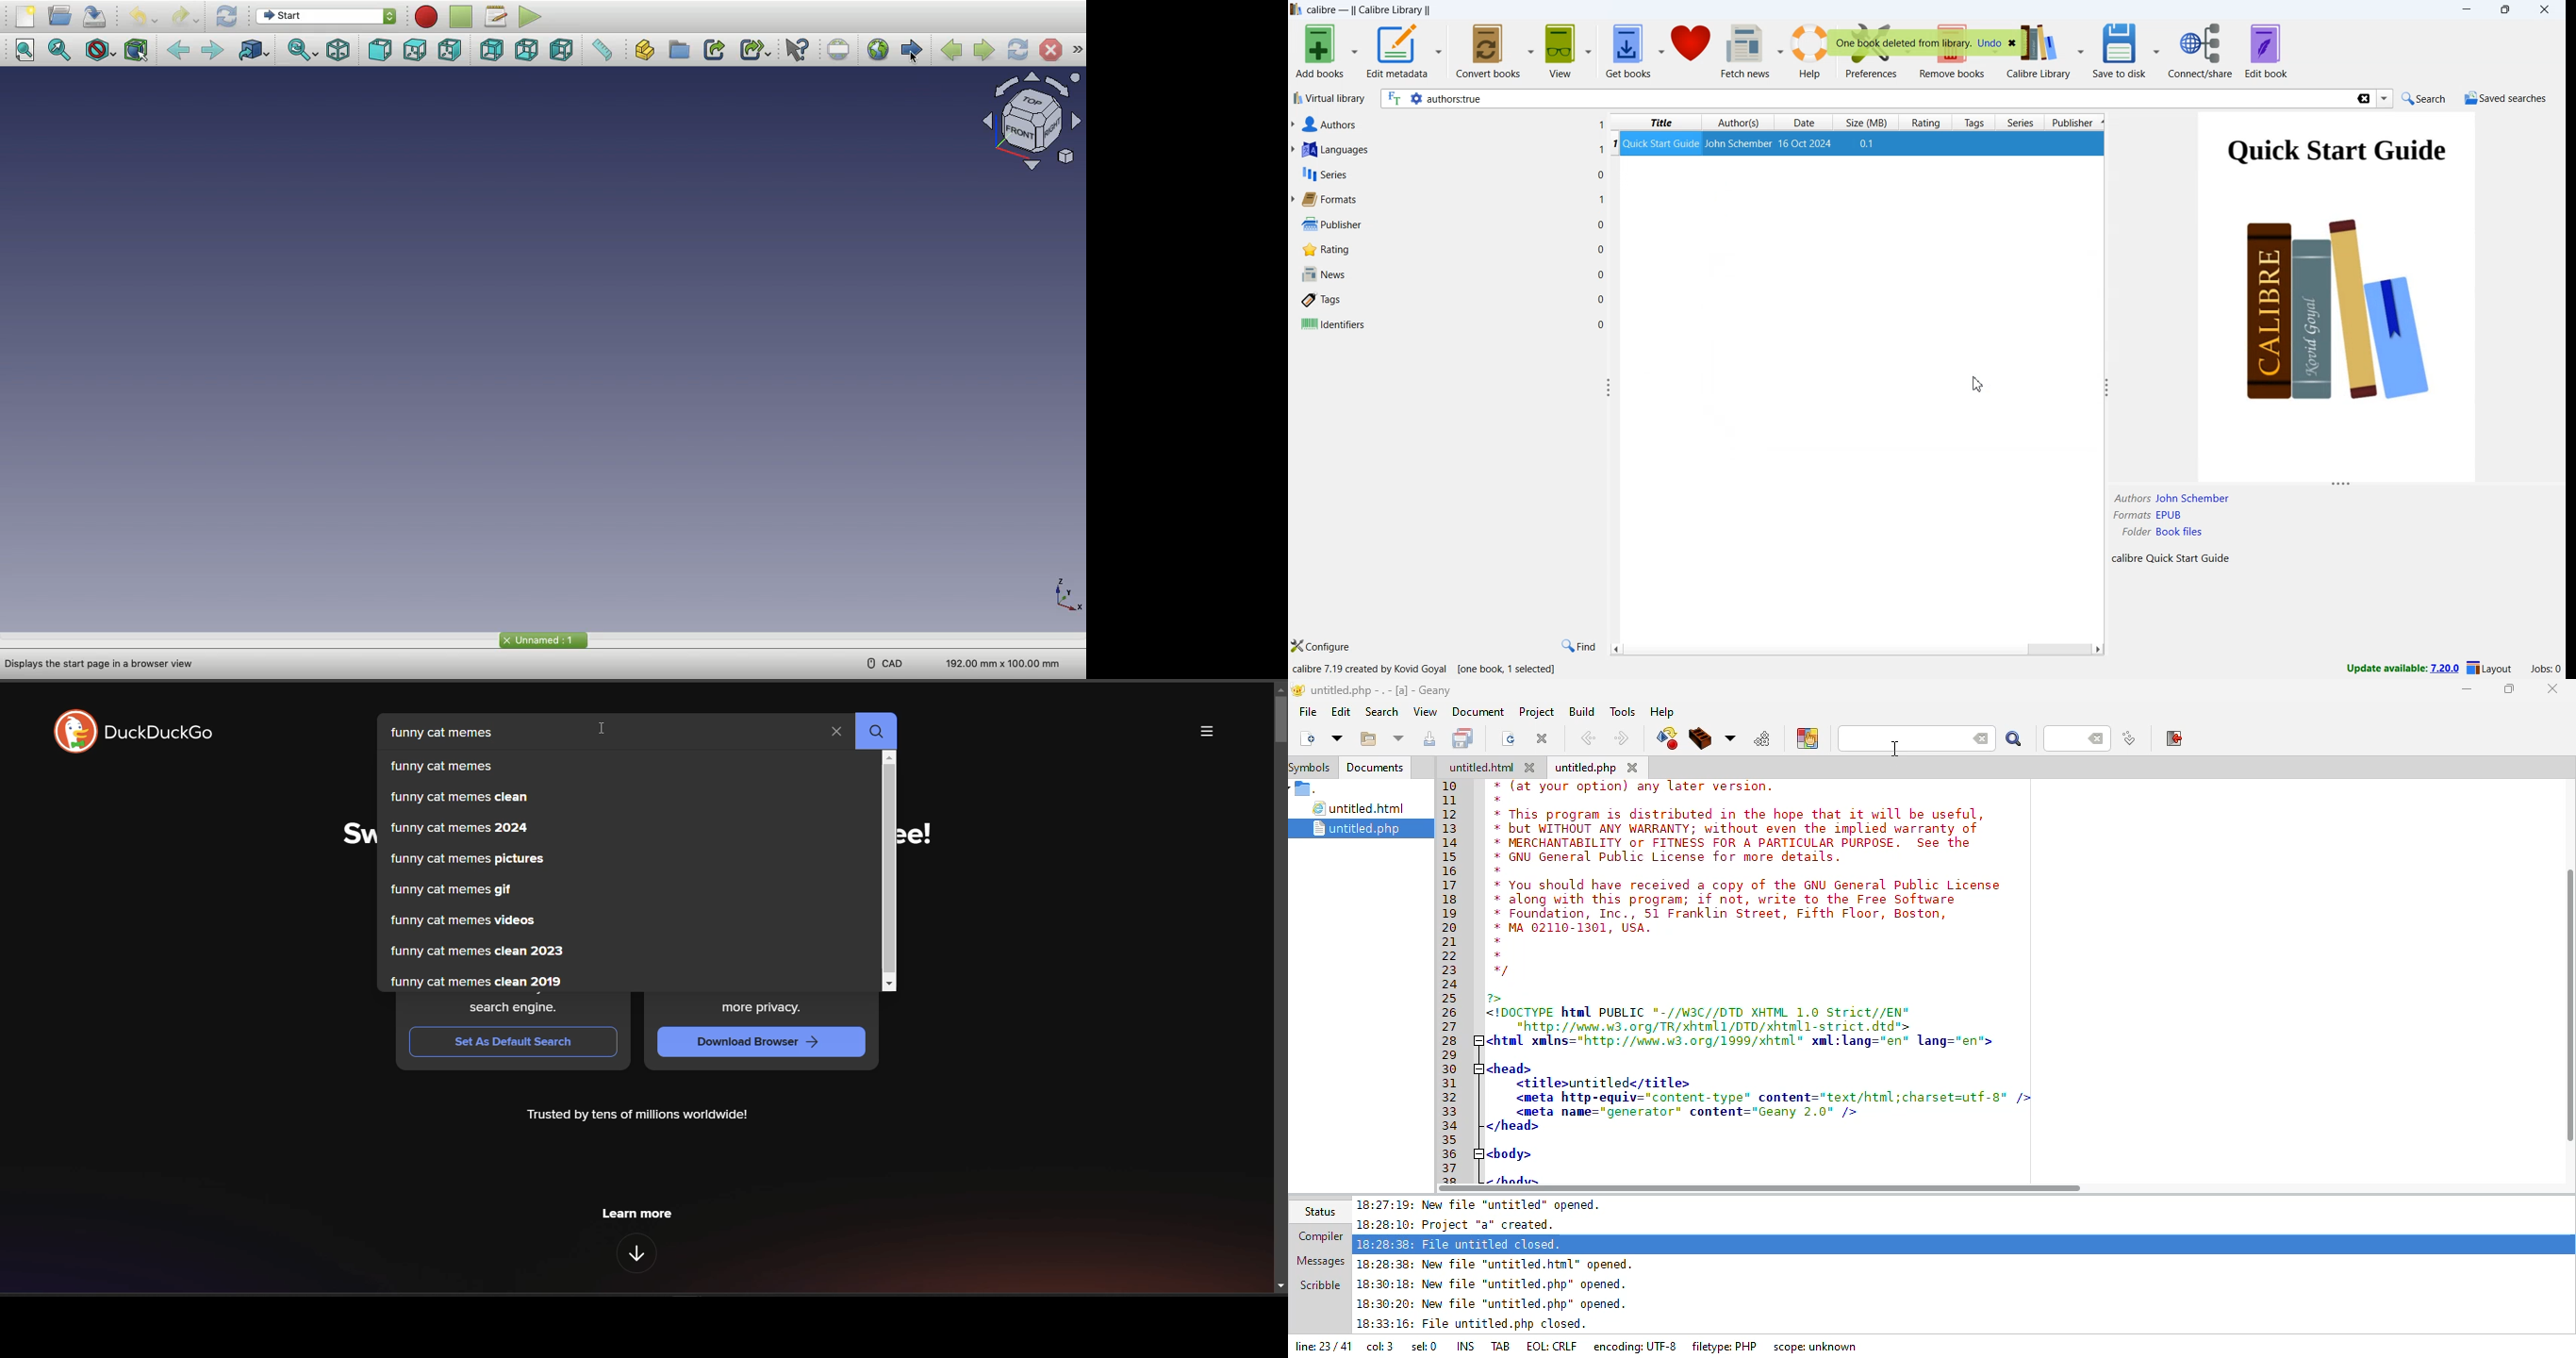 The width and height of the screenshot is (2576, 1372). Describe the element at coordinates (1804, 122) in the screenshot. I see `date` at that location.